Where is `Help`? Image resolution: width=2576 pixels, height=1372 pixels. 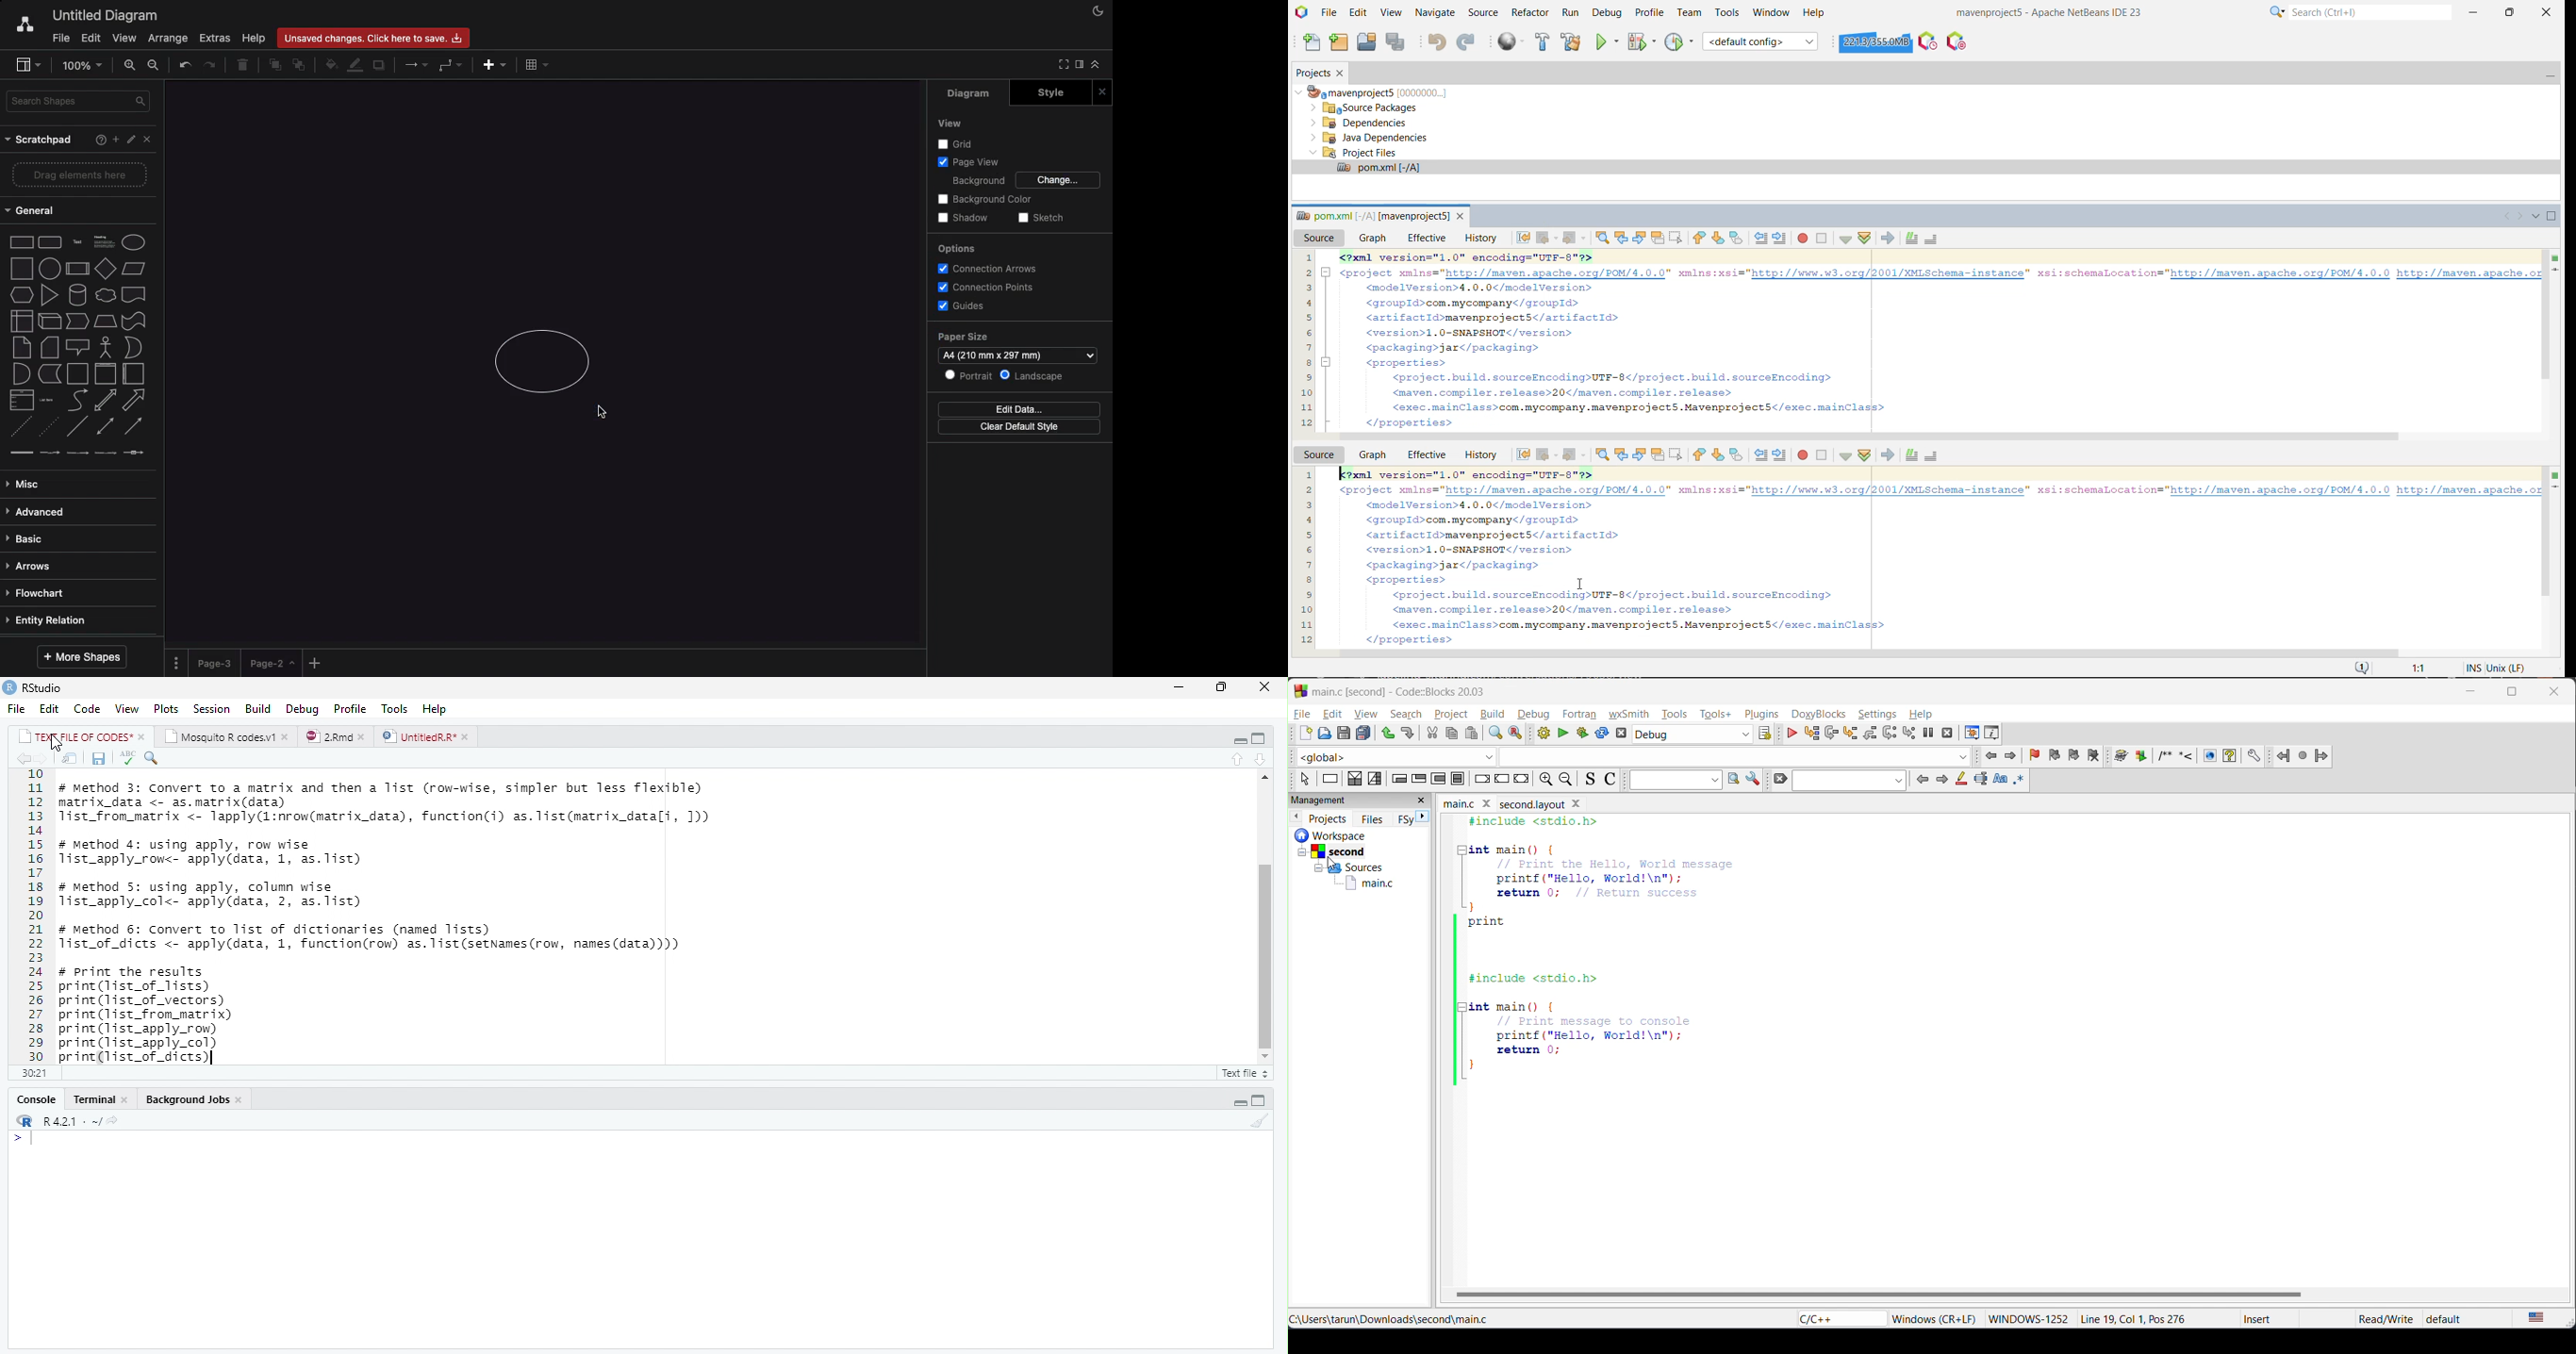 Help is located at coordinates (438, 709).